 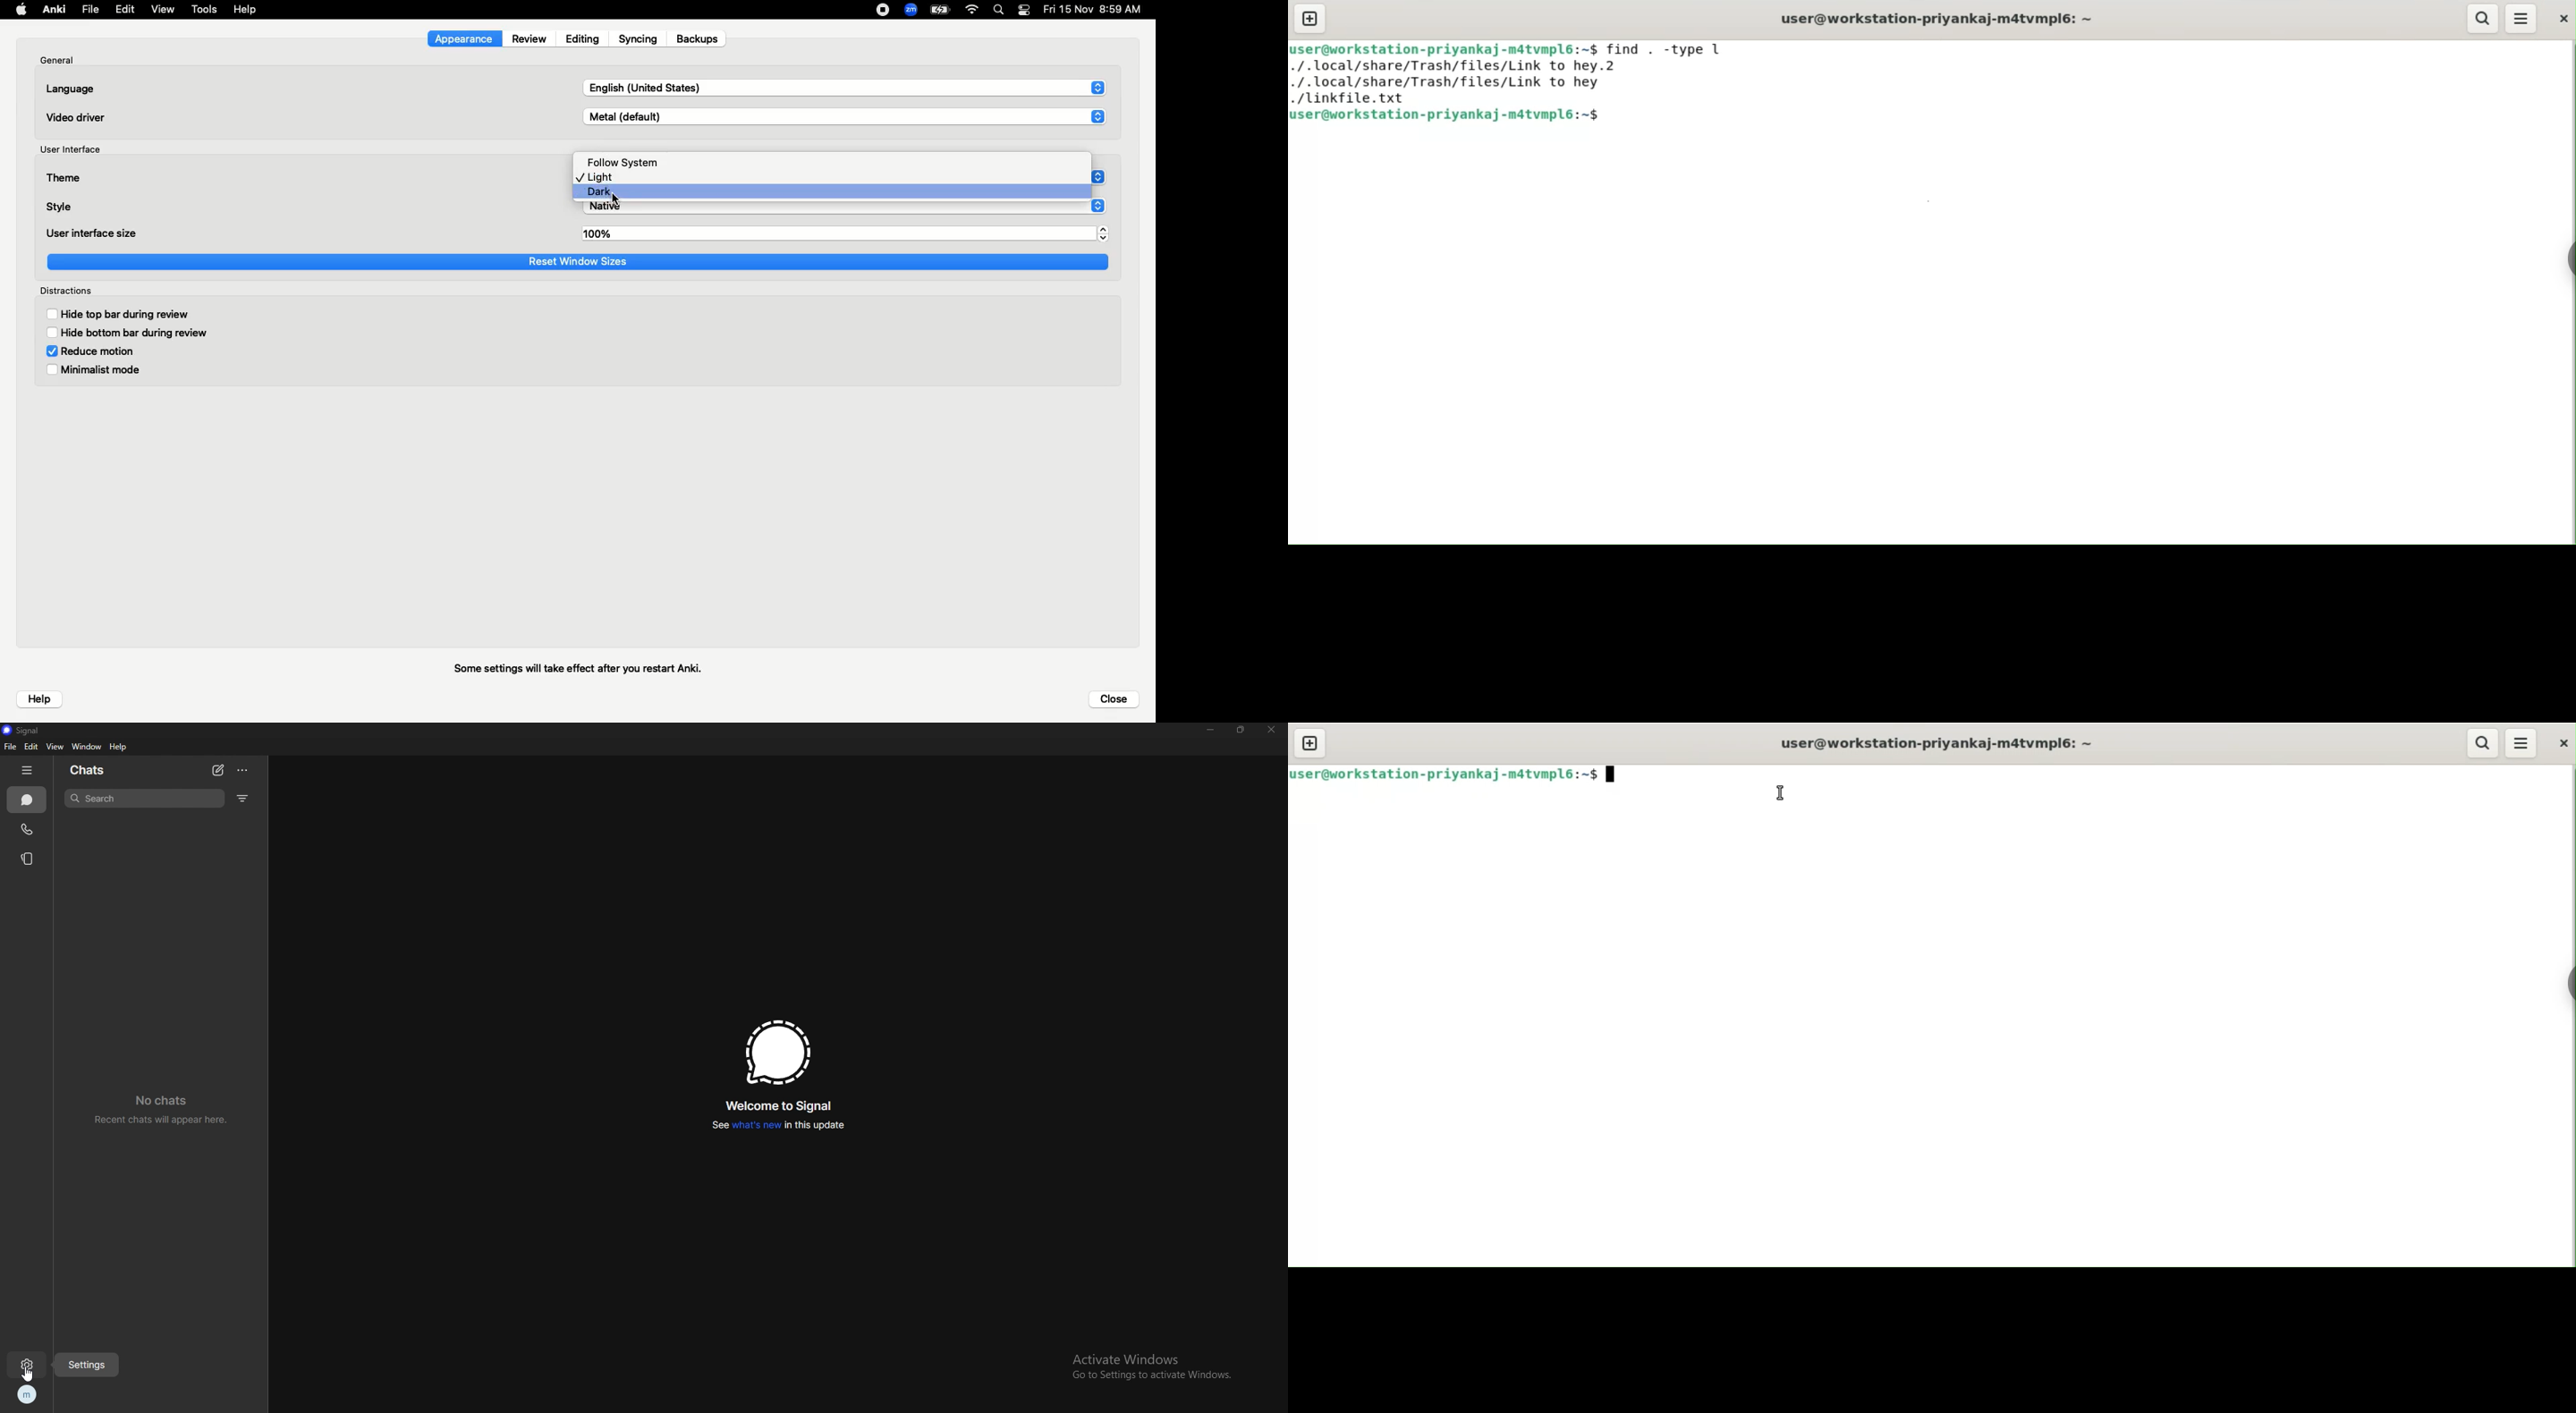 I want to click on Language, so click(x=72, y=89).